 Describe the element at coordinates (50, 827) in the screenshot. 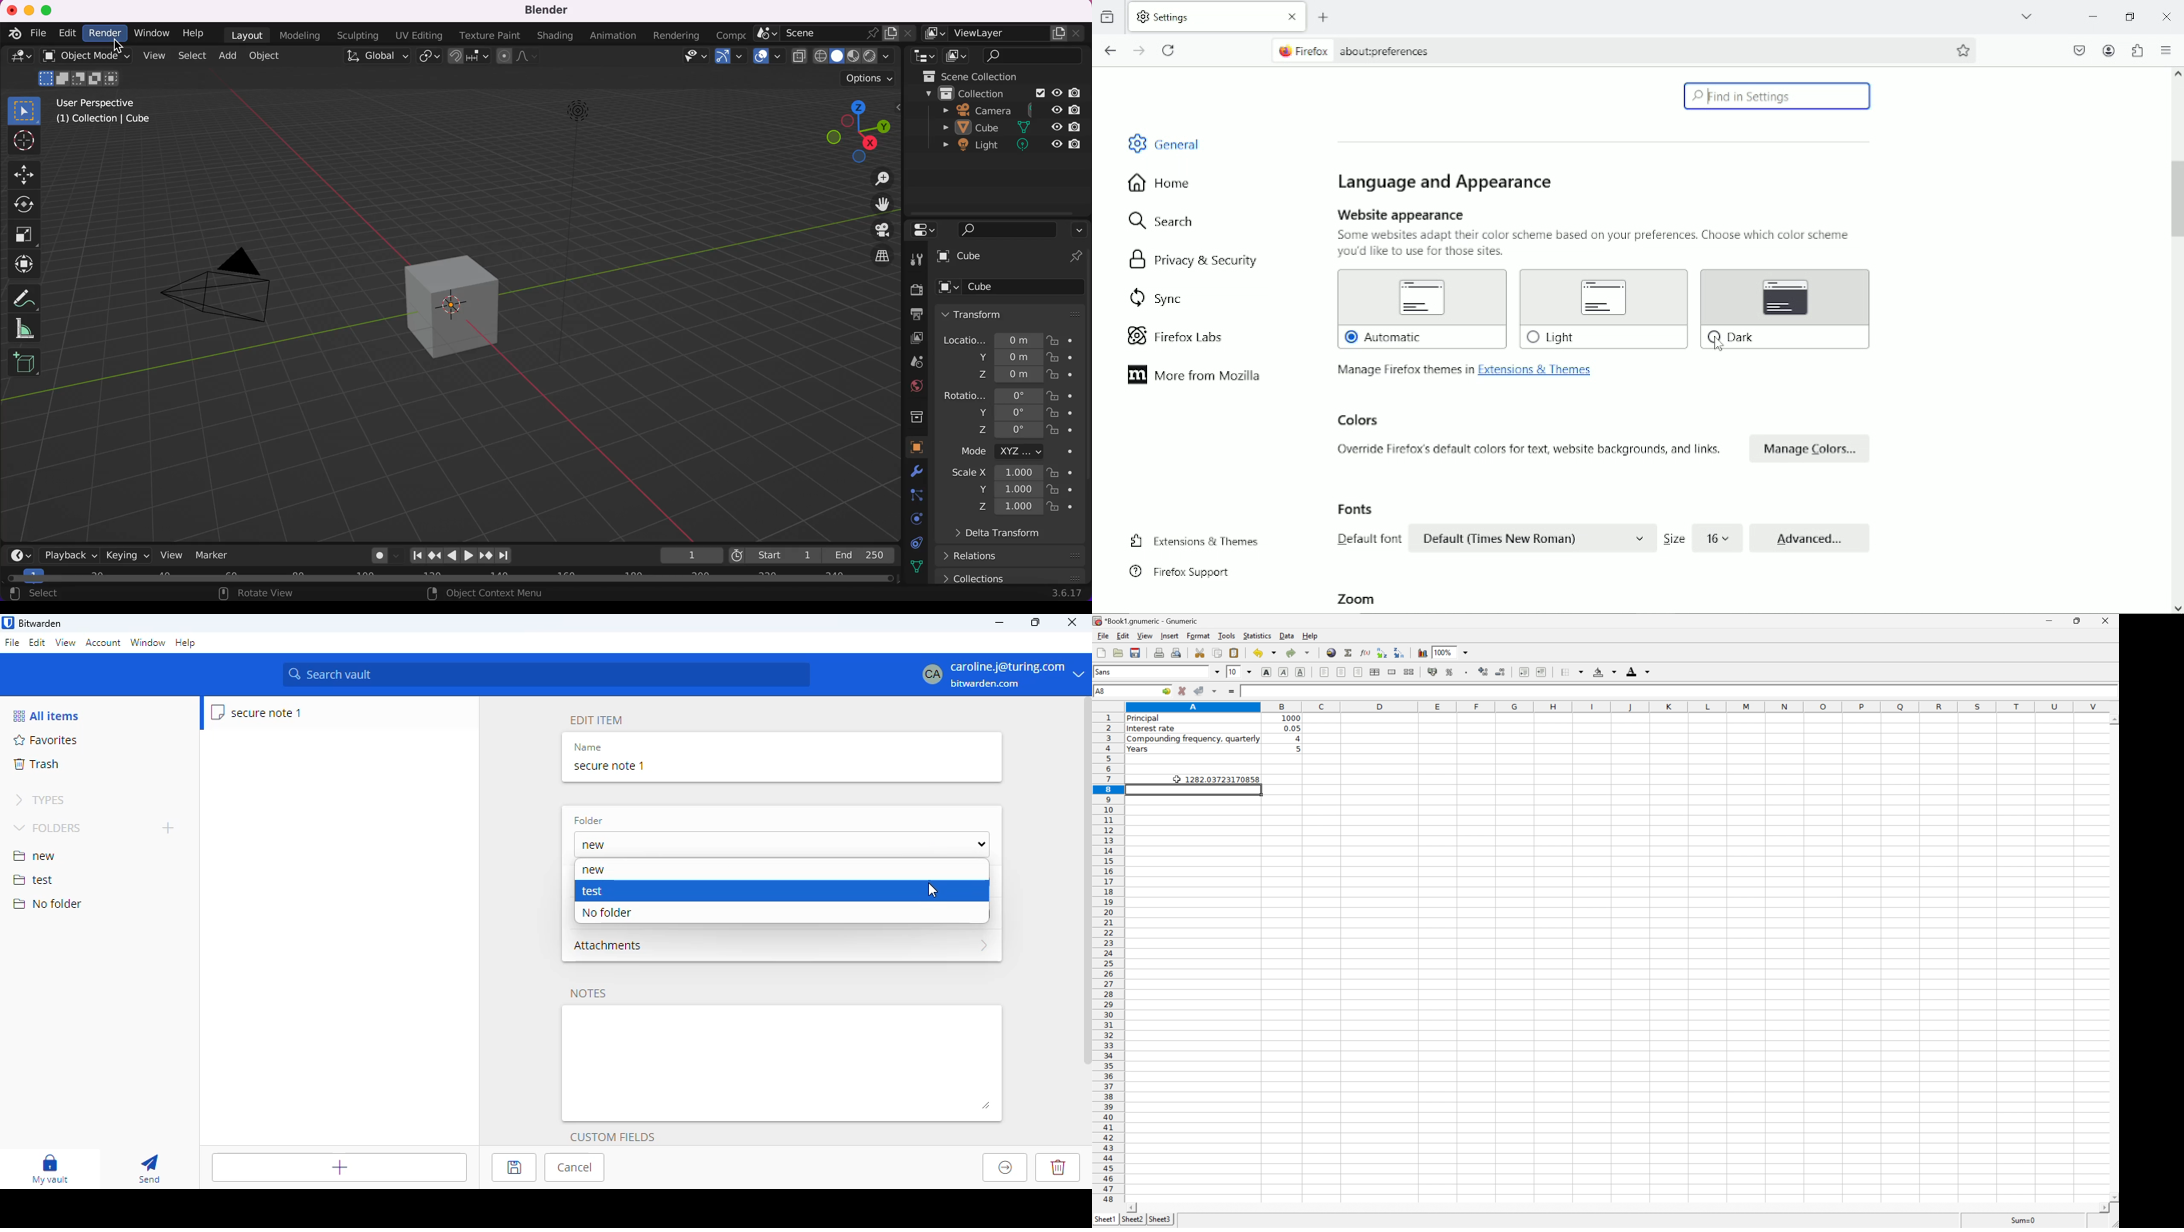

I see `folders` at that location.